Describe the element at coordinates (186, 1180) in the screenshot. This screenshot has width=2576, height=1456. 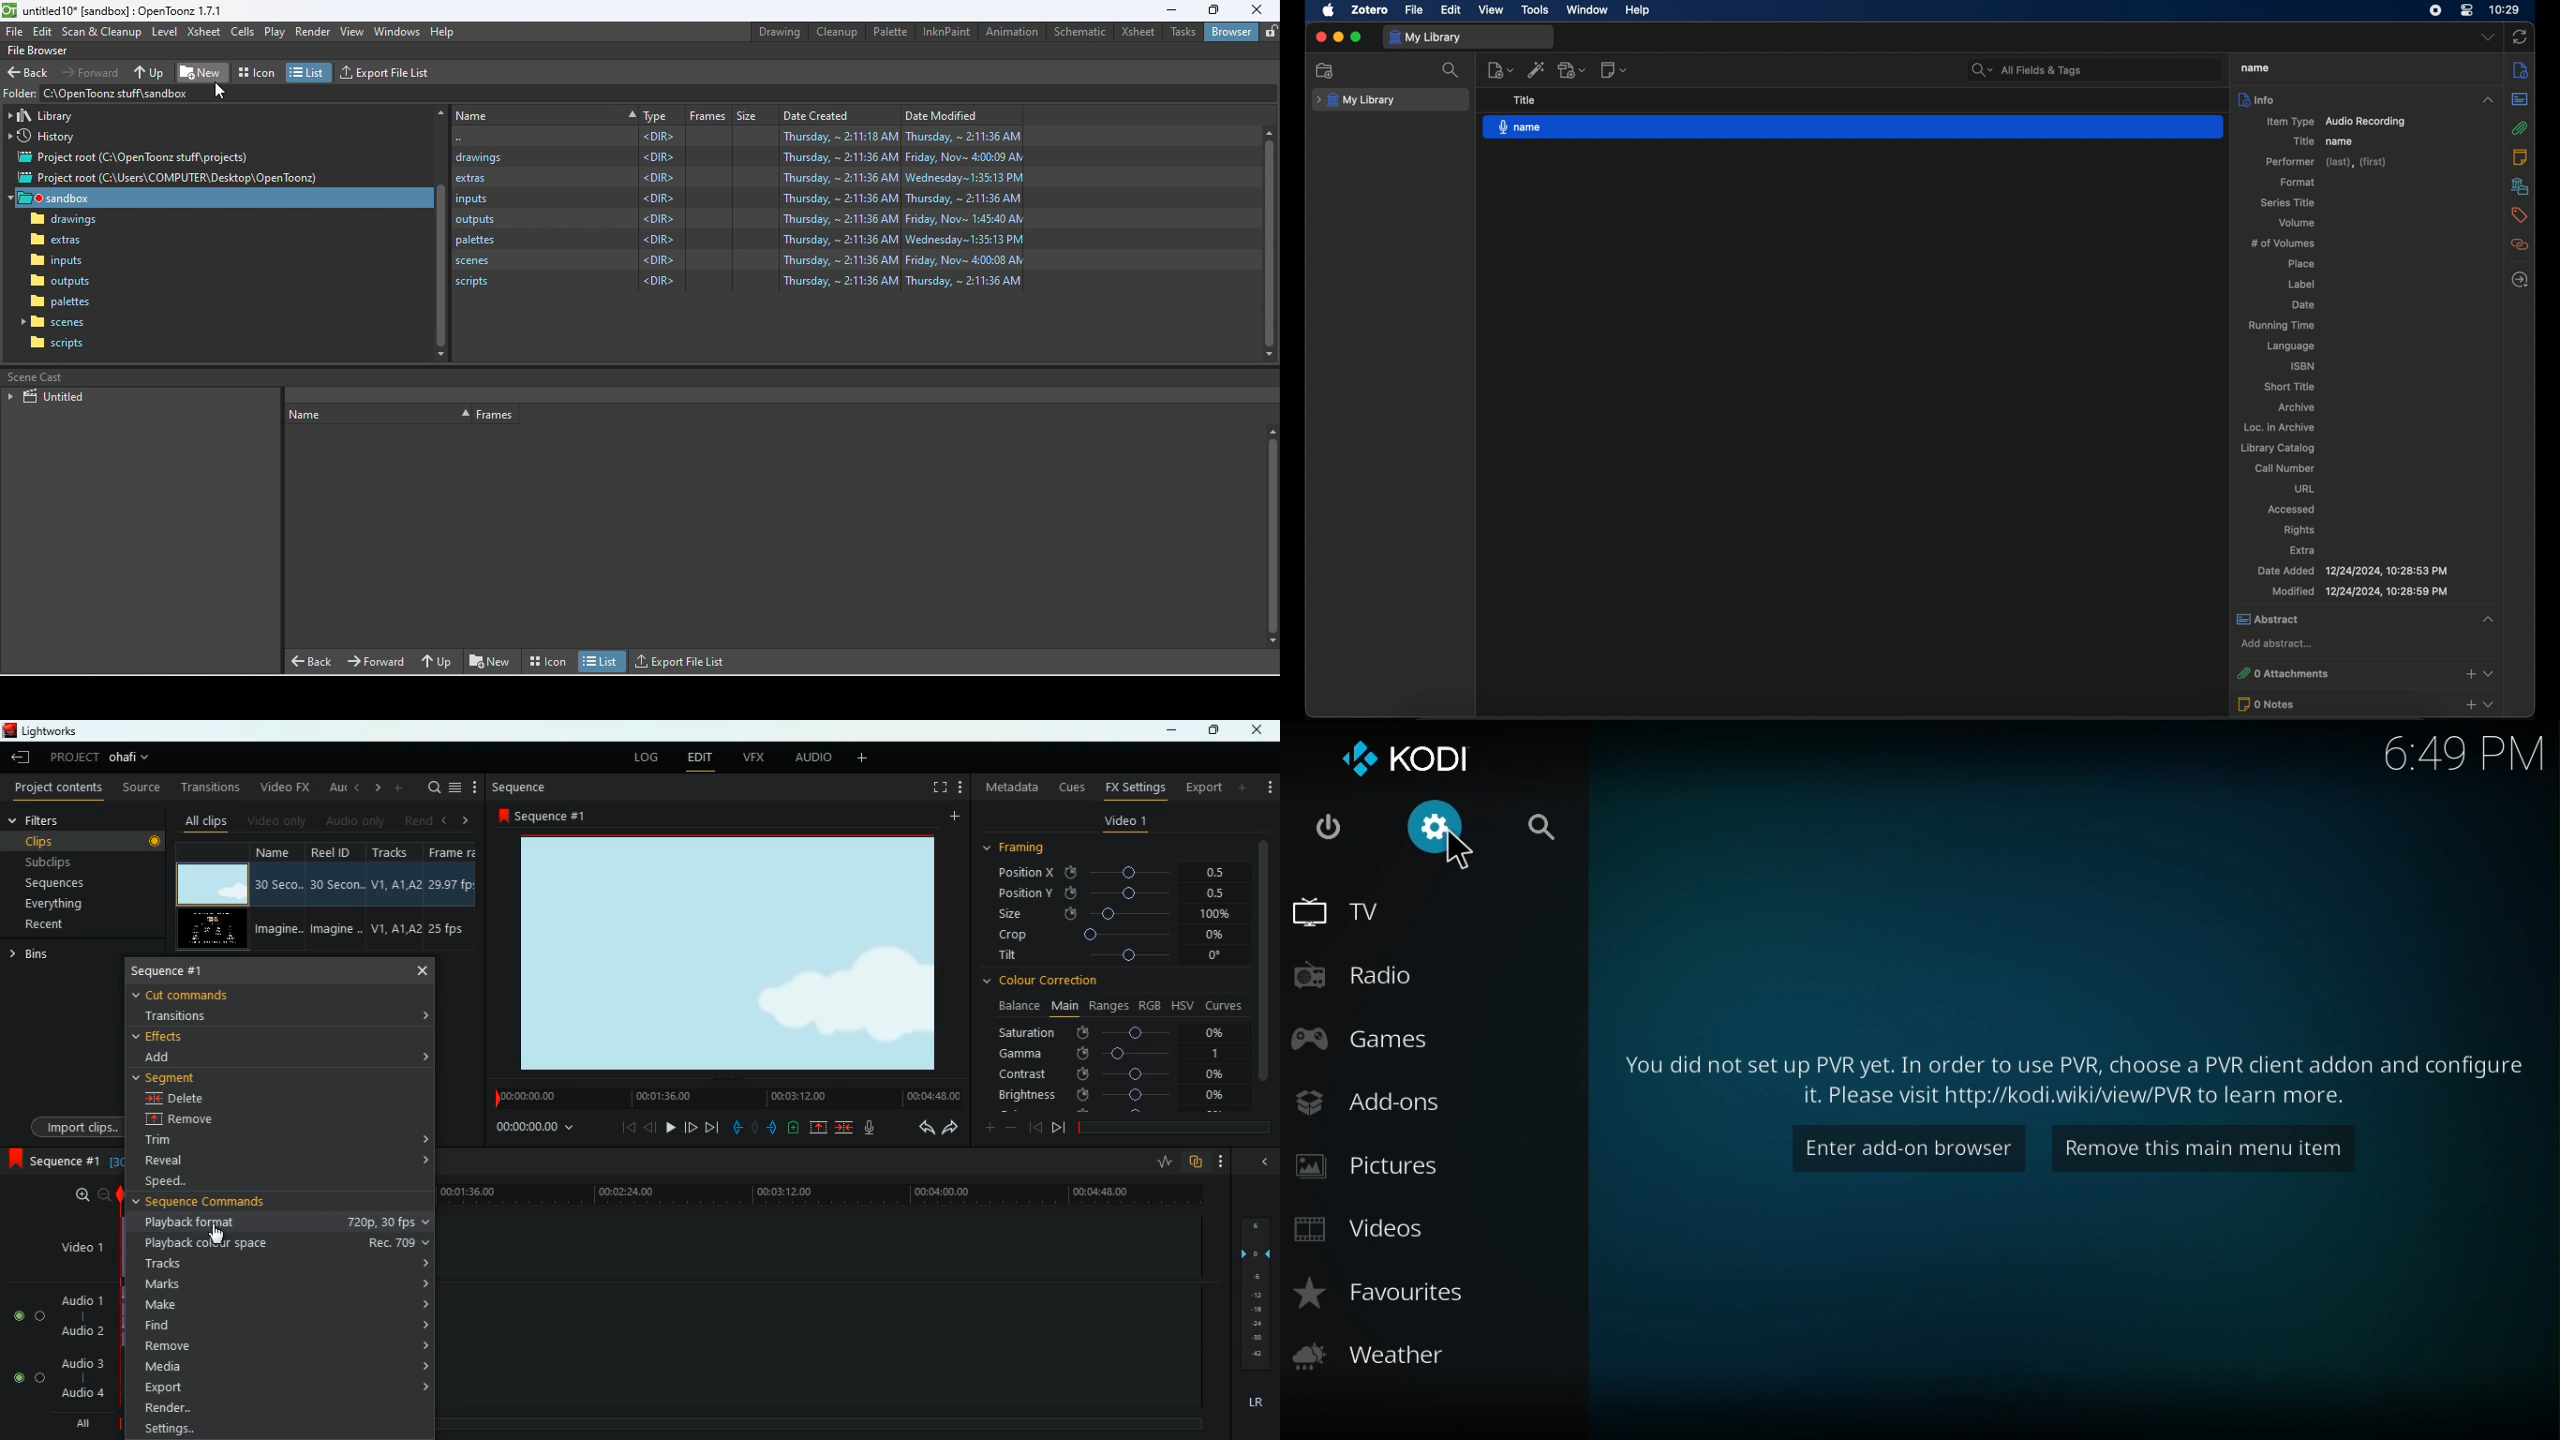
I see `speed` at that location.